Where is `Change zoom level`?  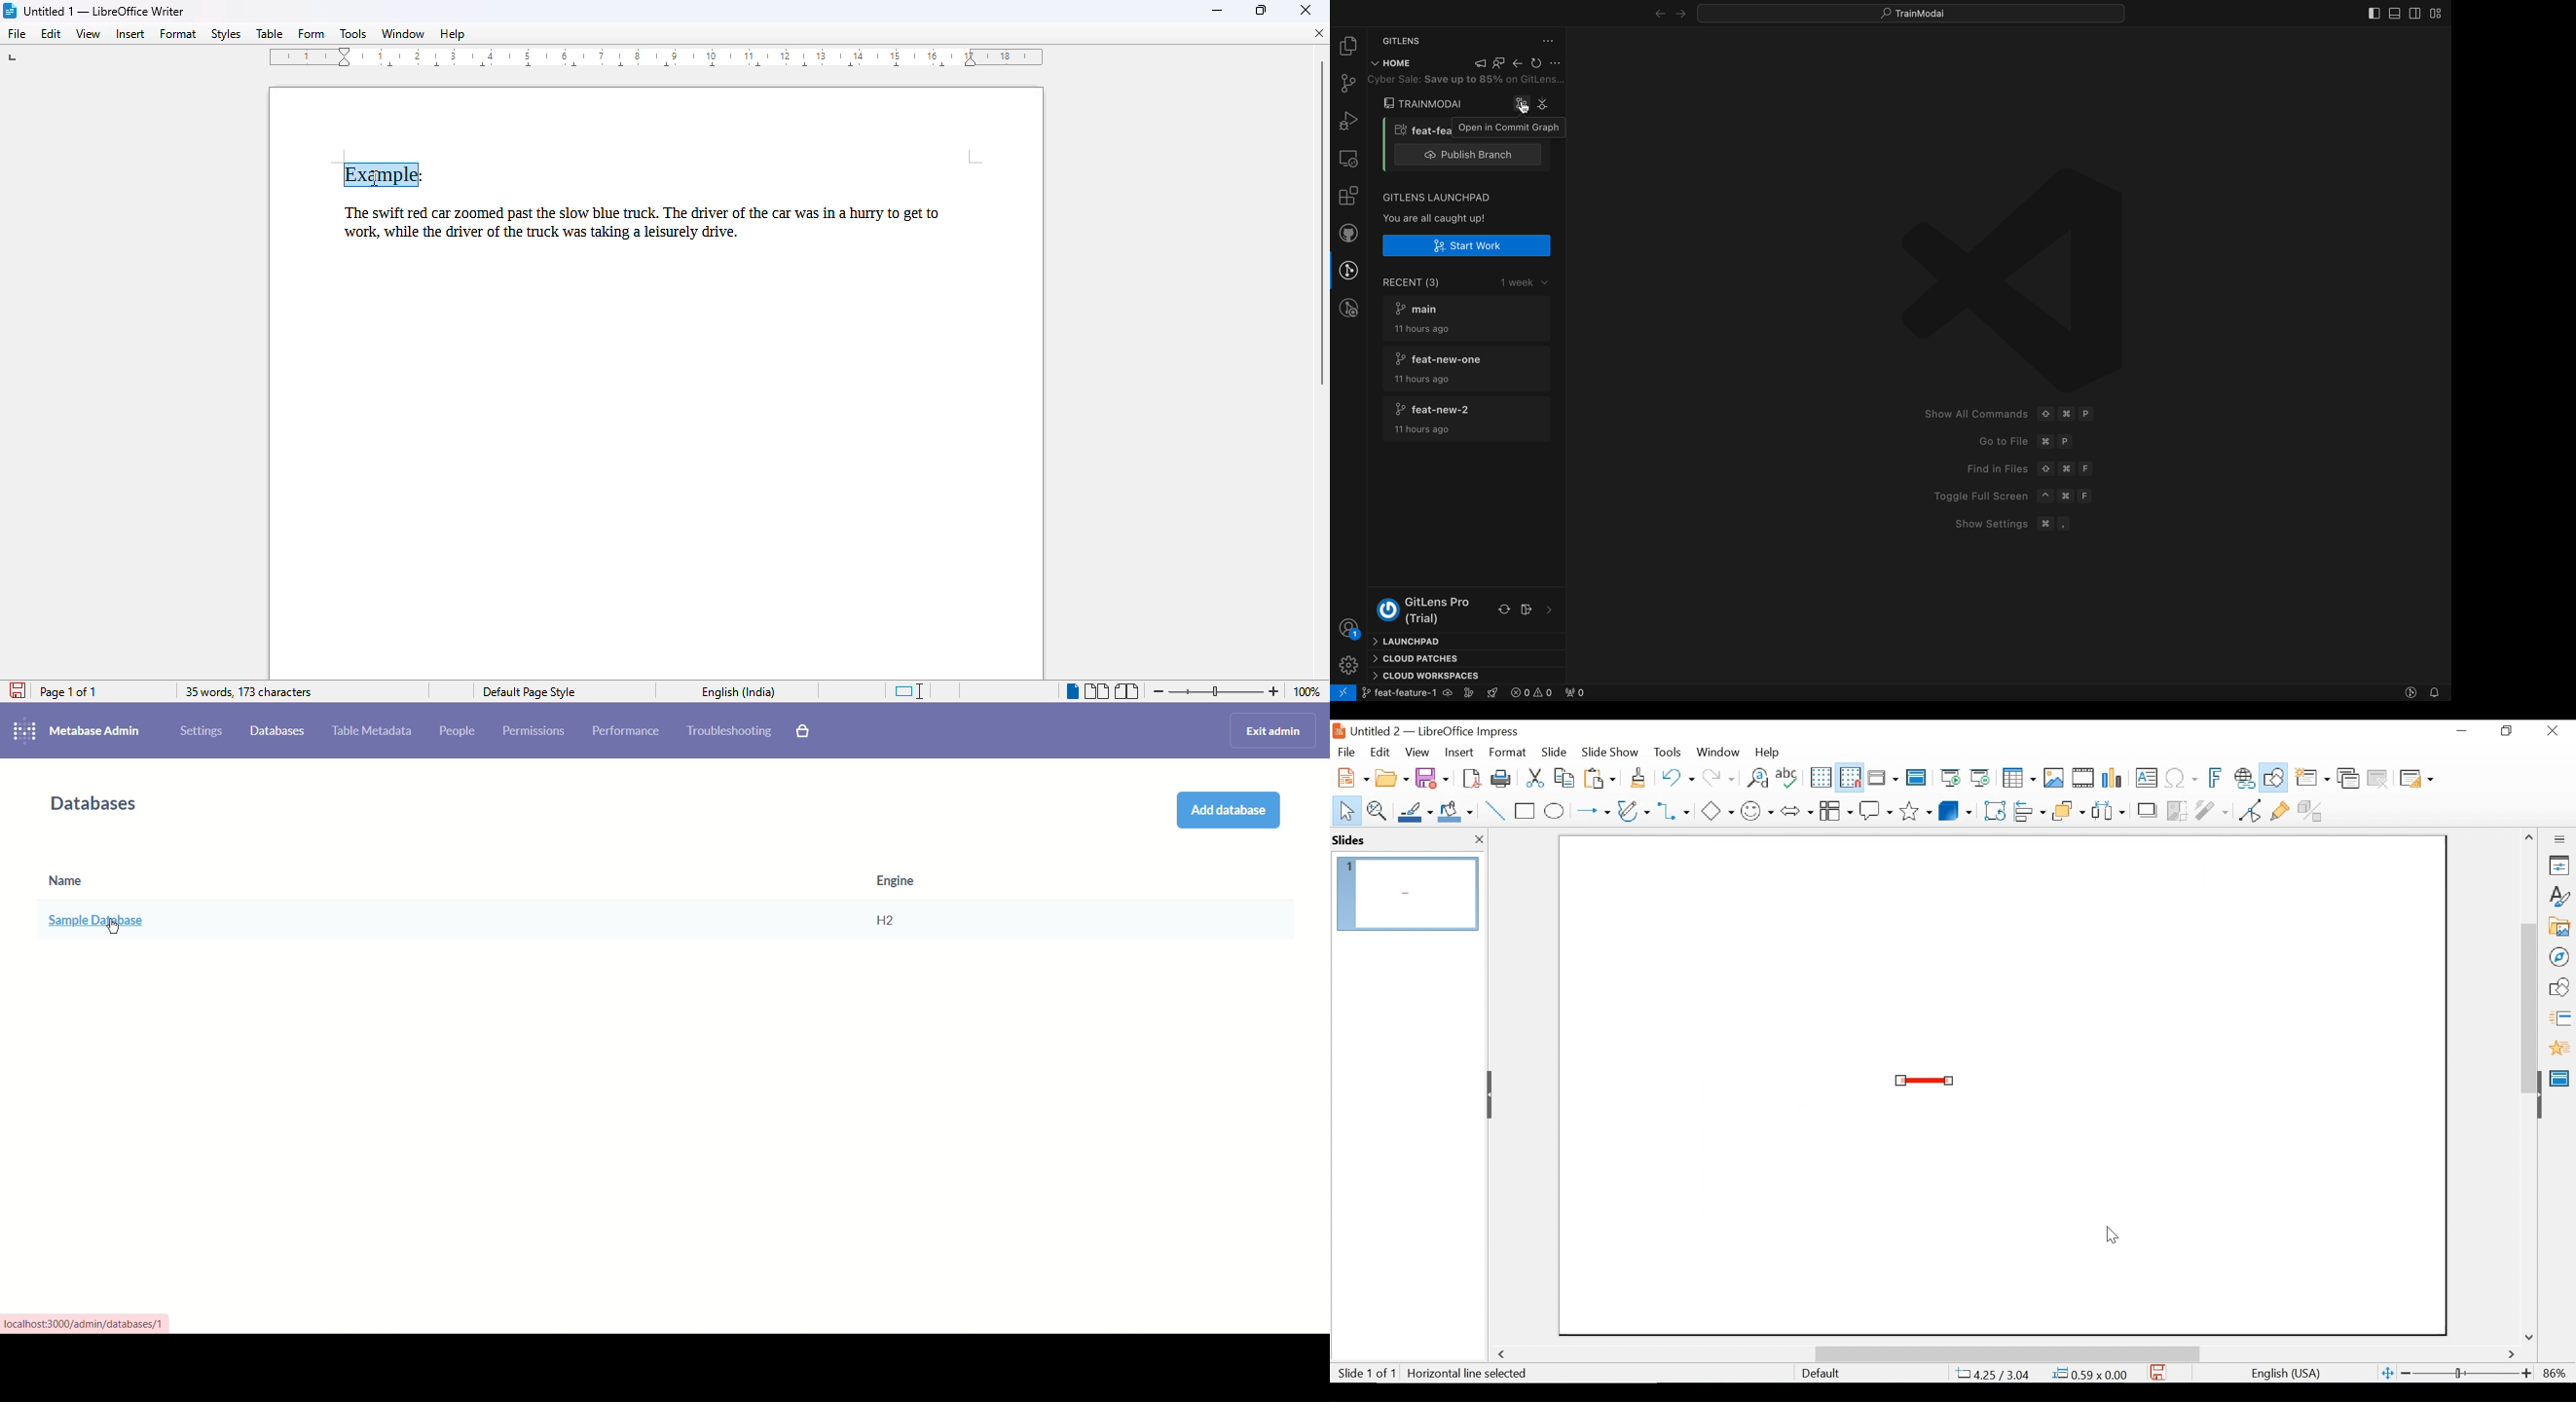 Change zoom level is located at coordinates (1216, 690).